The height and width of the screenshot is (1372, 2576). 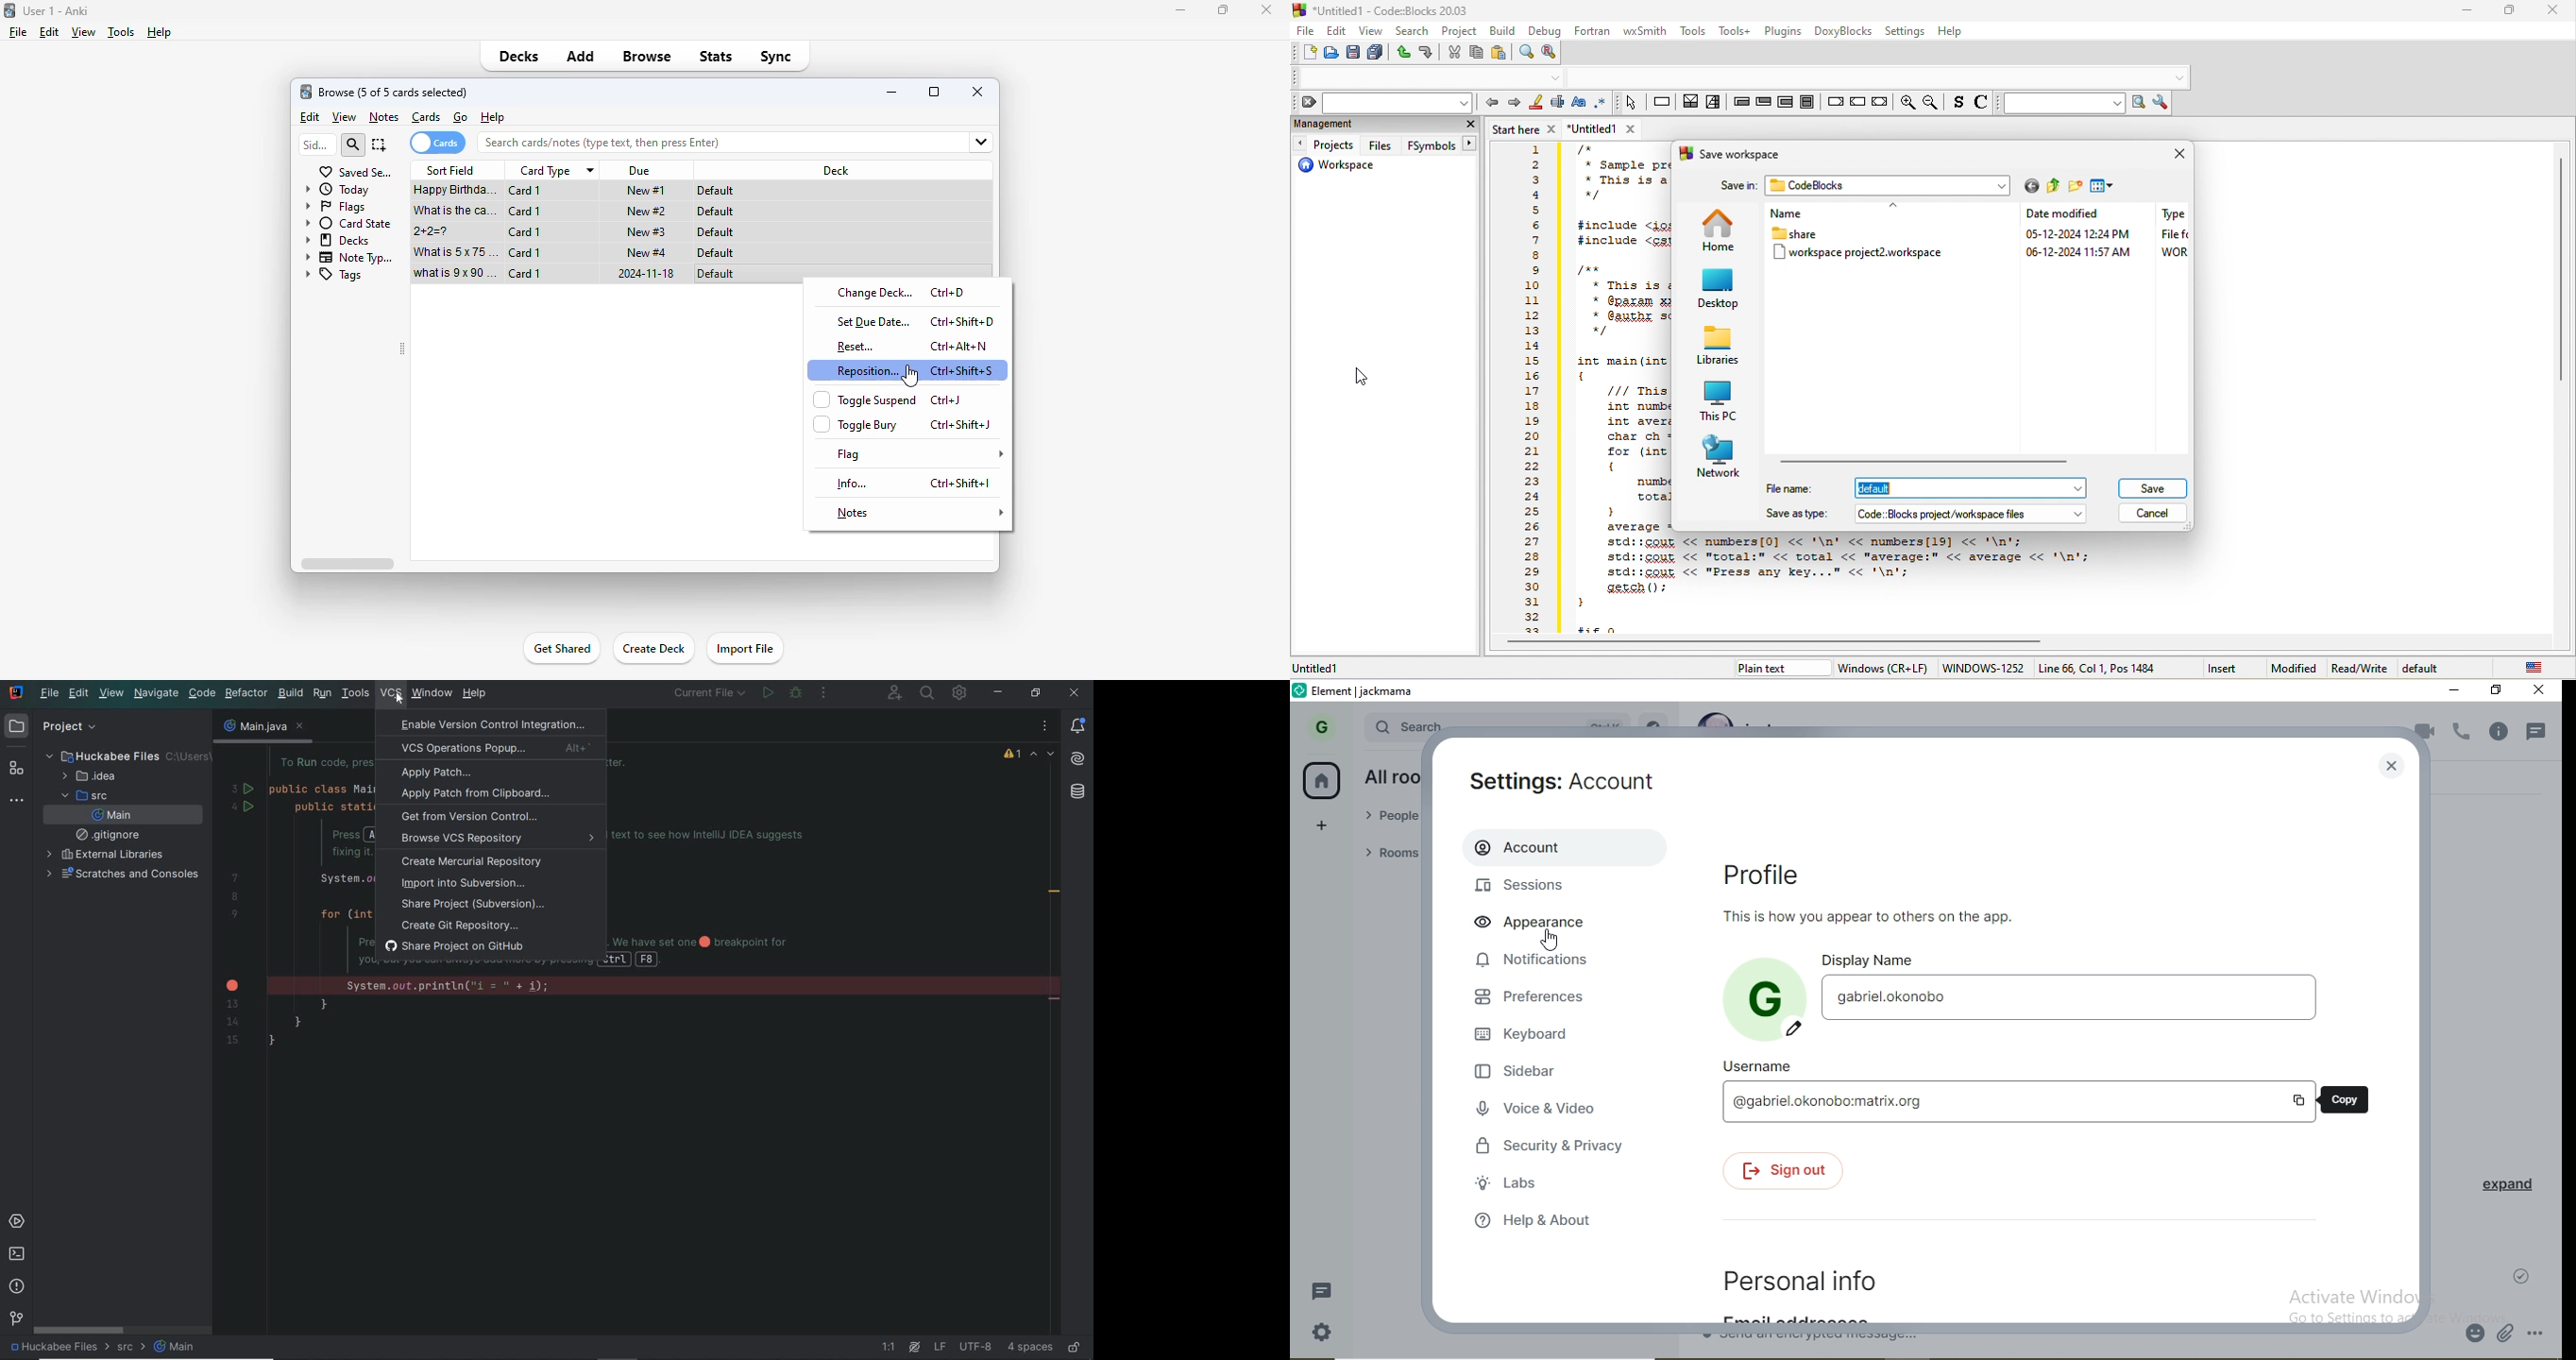 What do you see at coordinates (652, 648) in the screenshot?
I see `create deck` at bounding box center [652, 648].